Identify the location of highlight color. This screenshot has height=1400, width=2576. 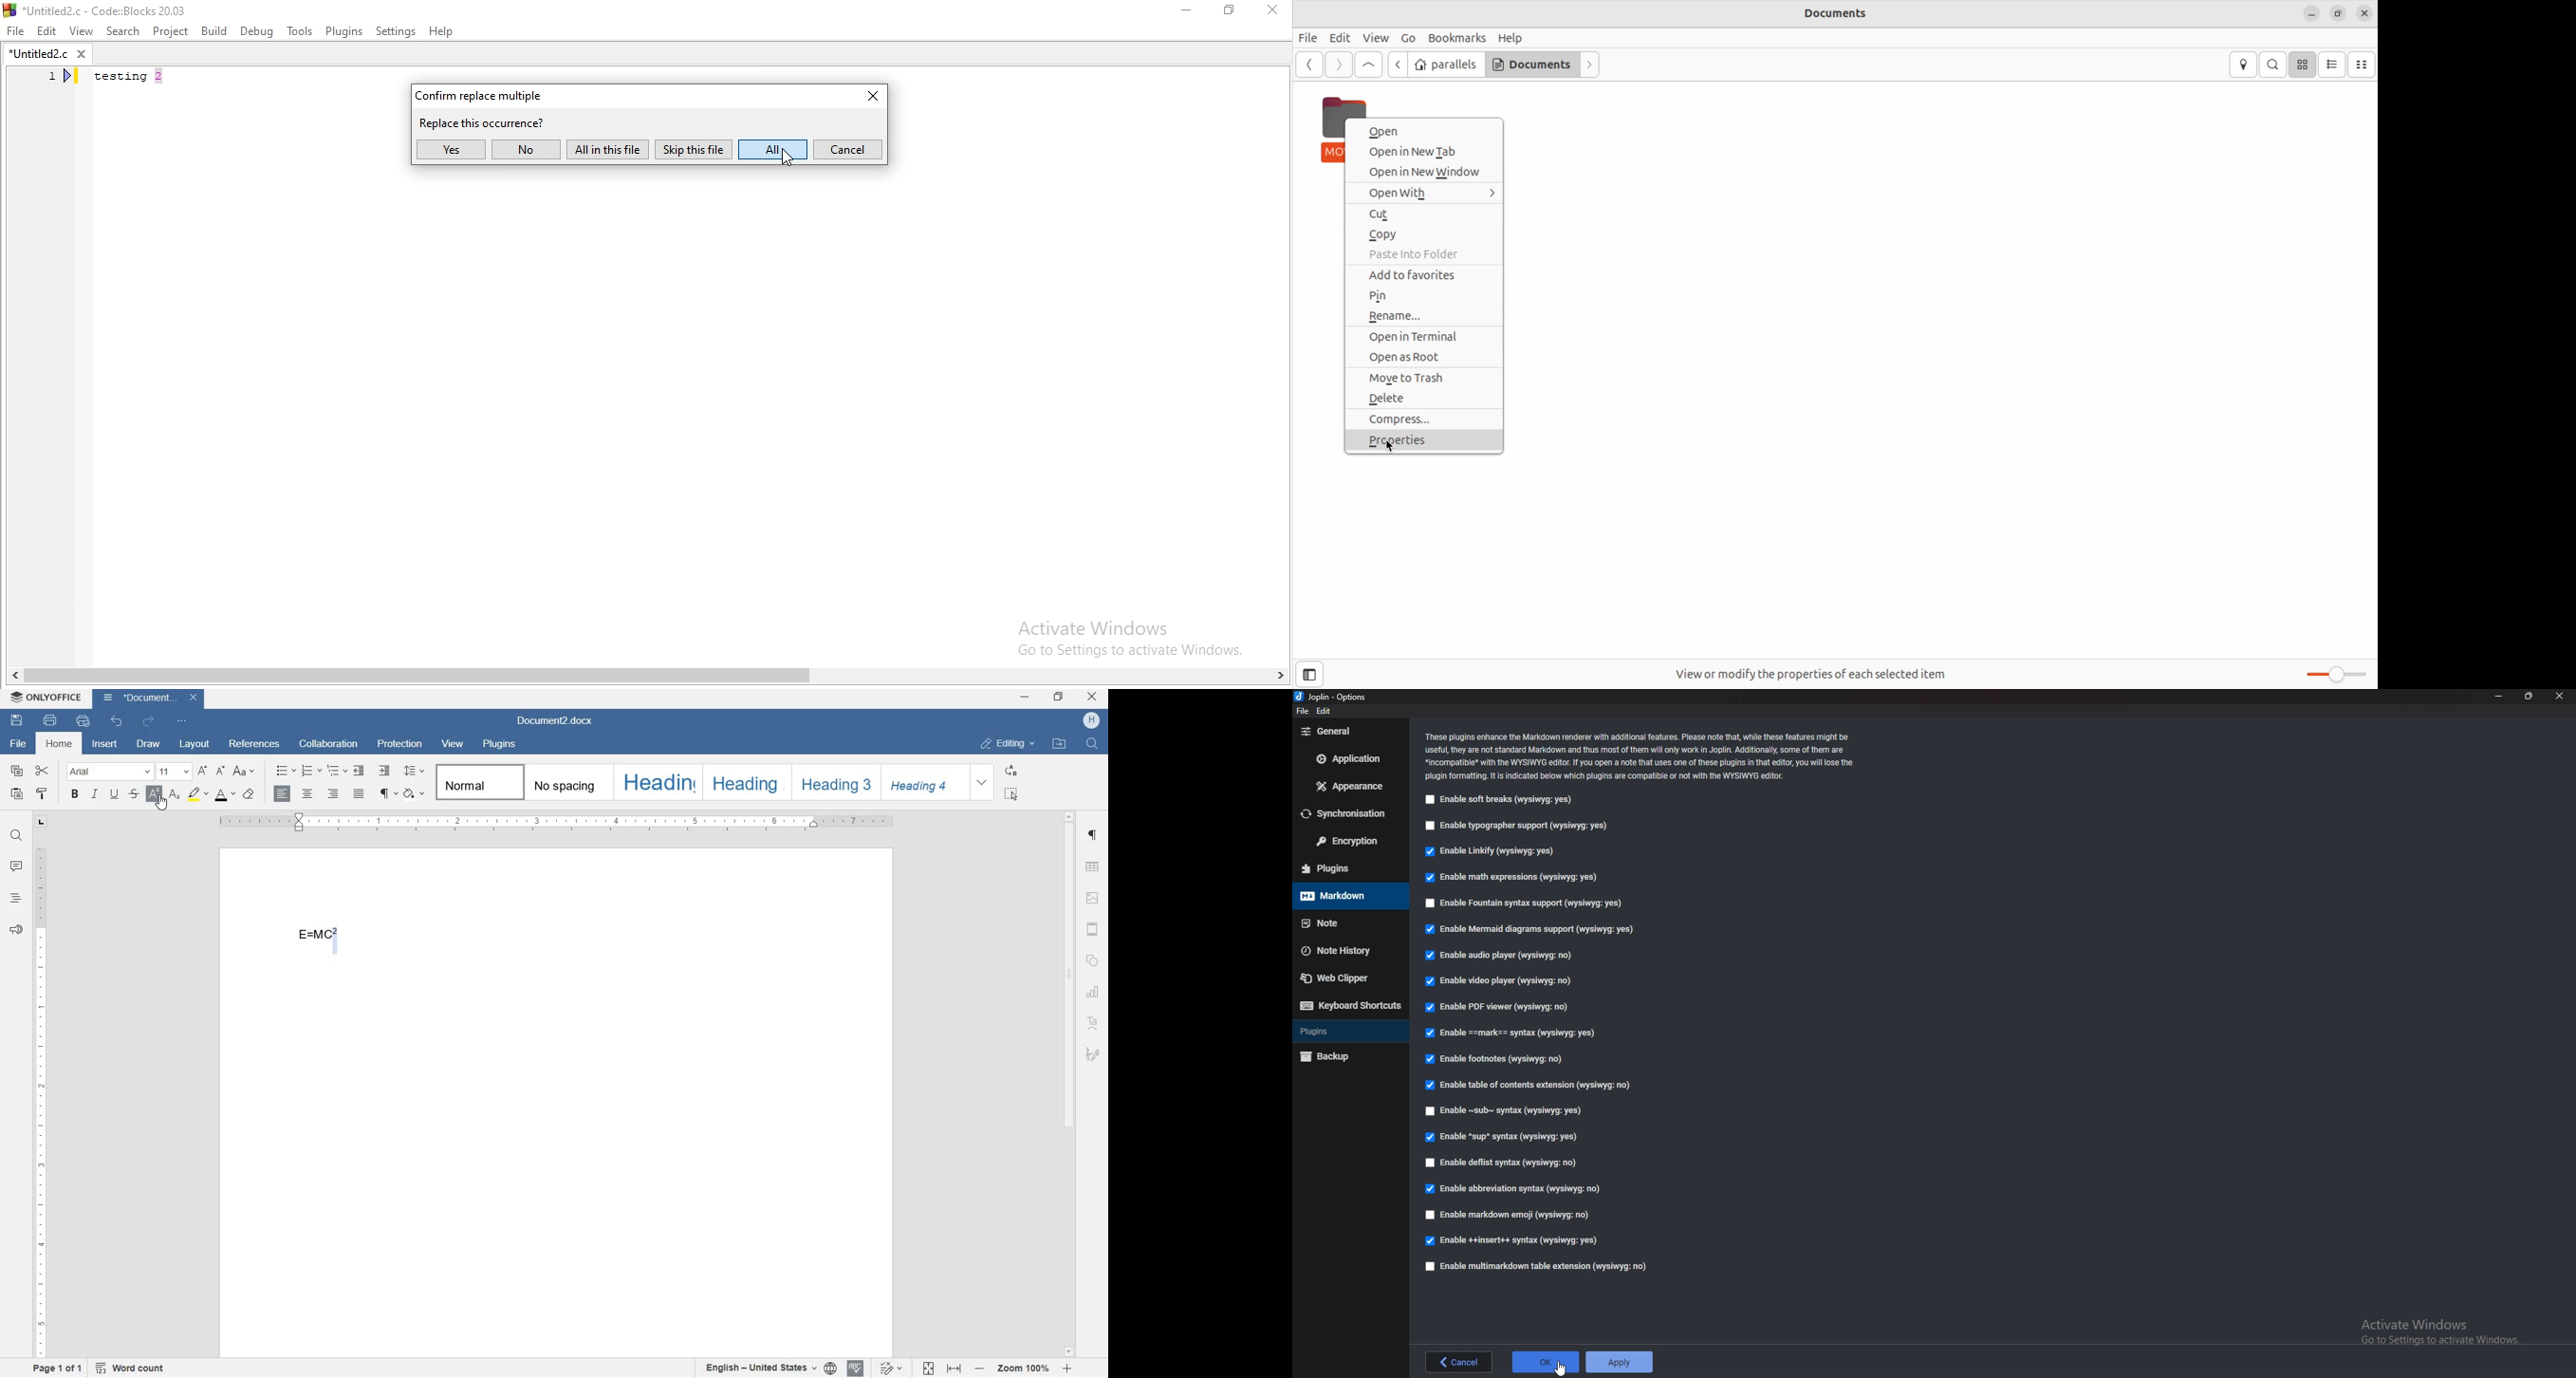
(197, 795).